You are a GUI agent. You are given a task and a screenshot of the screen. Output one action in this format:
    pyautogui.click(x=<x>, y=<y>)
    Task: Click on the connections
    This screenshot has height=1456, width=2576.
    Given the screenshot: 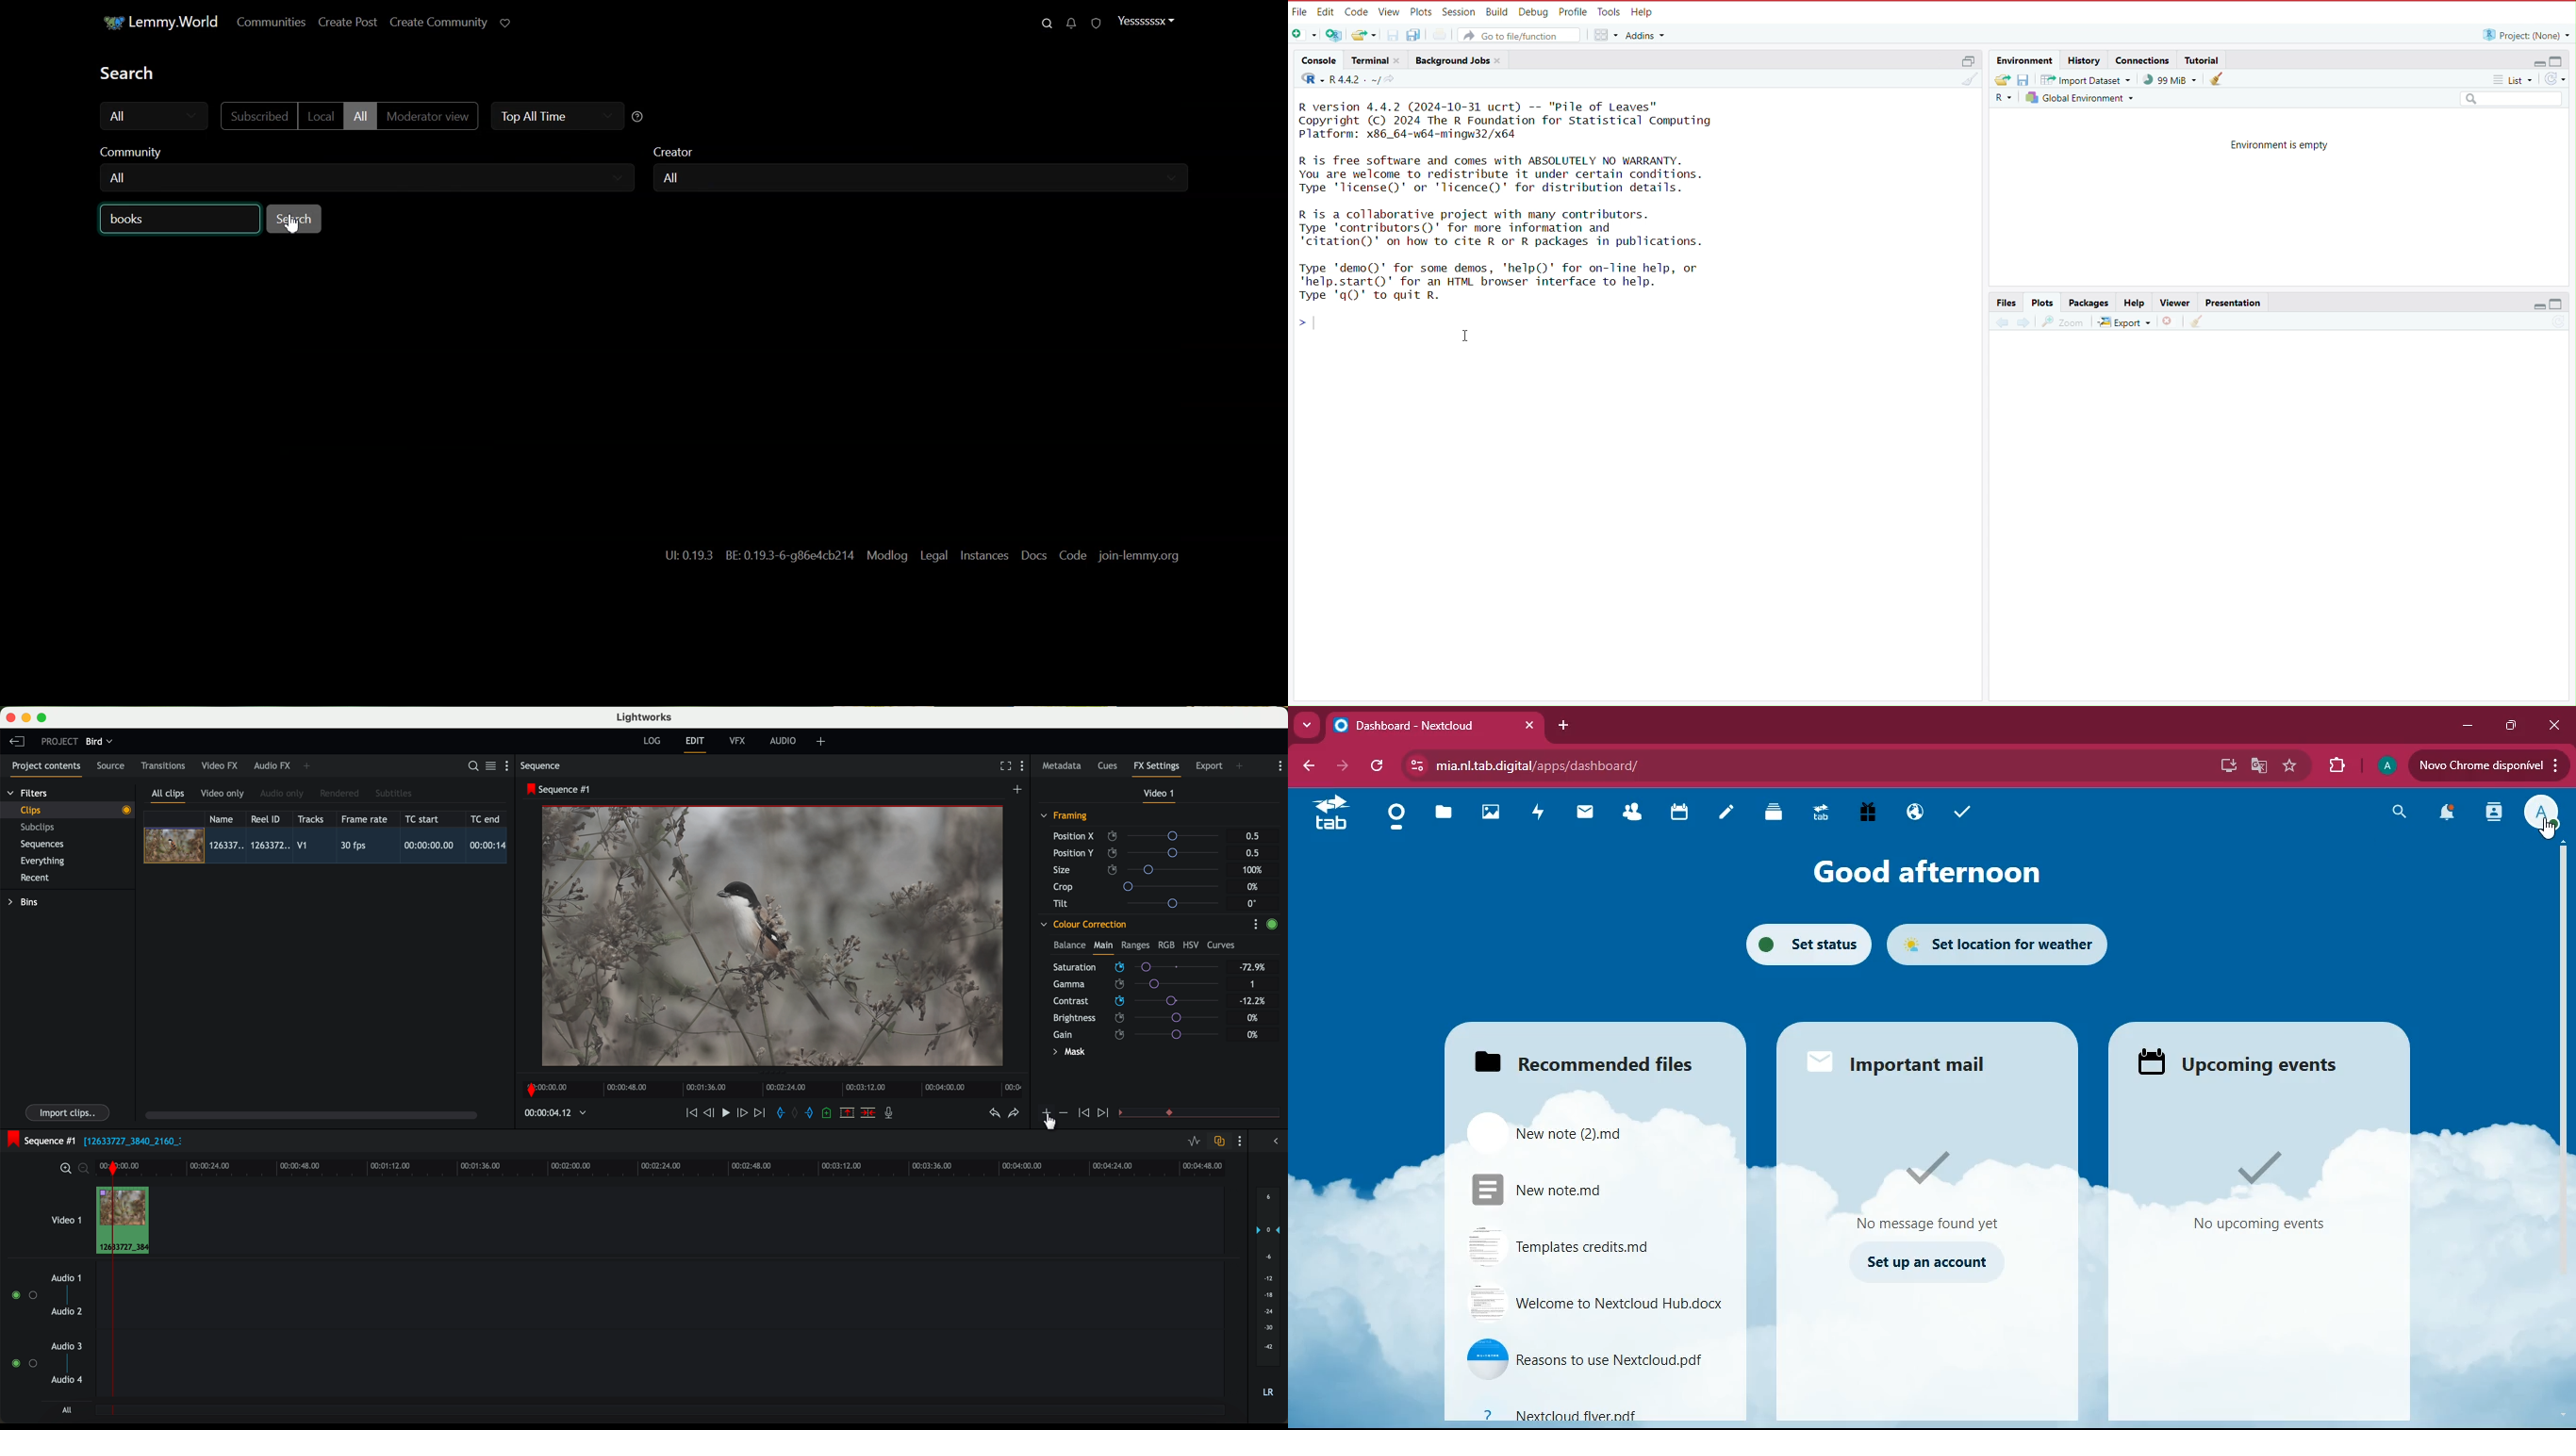 What is the action you would take?
    pyautogui.click(x=2142, y=59)
    